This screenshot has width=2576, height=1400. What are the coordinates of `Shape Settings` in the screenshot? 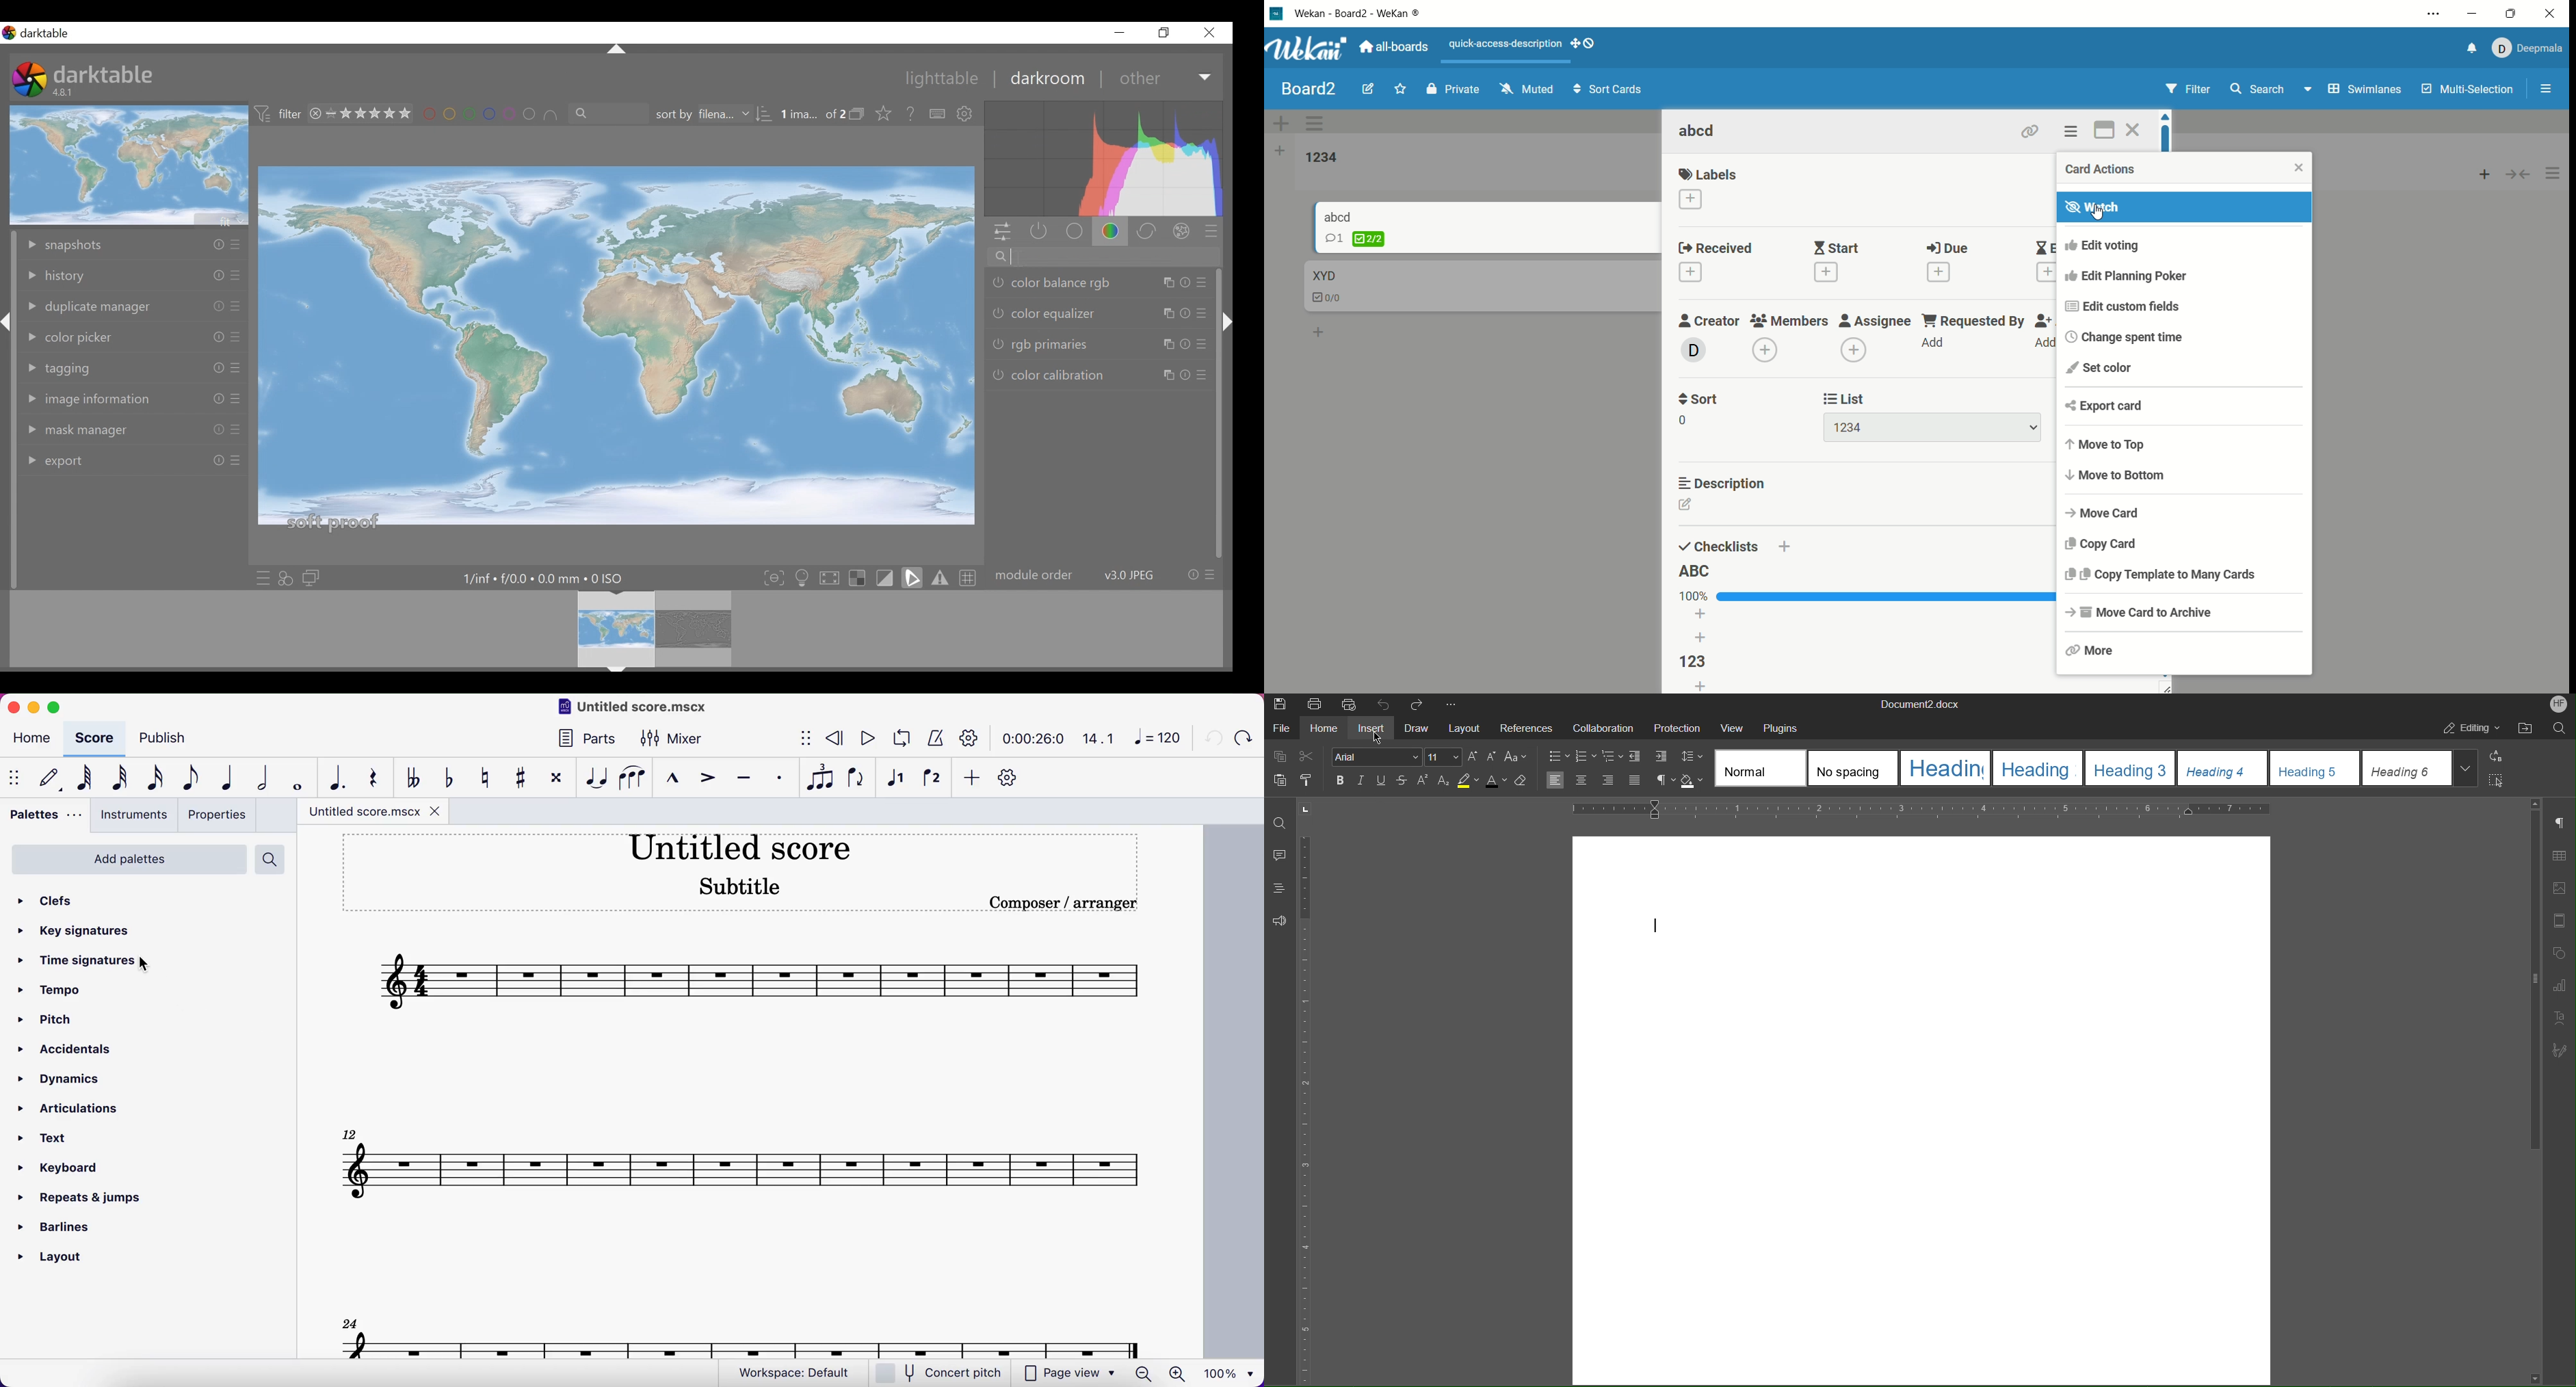 It's located at (2557, 952).